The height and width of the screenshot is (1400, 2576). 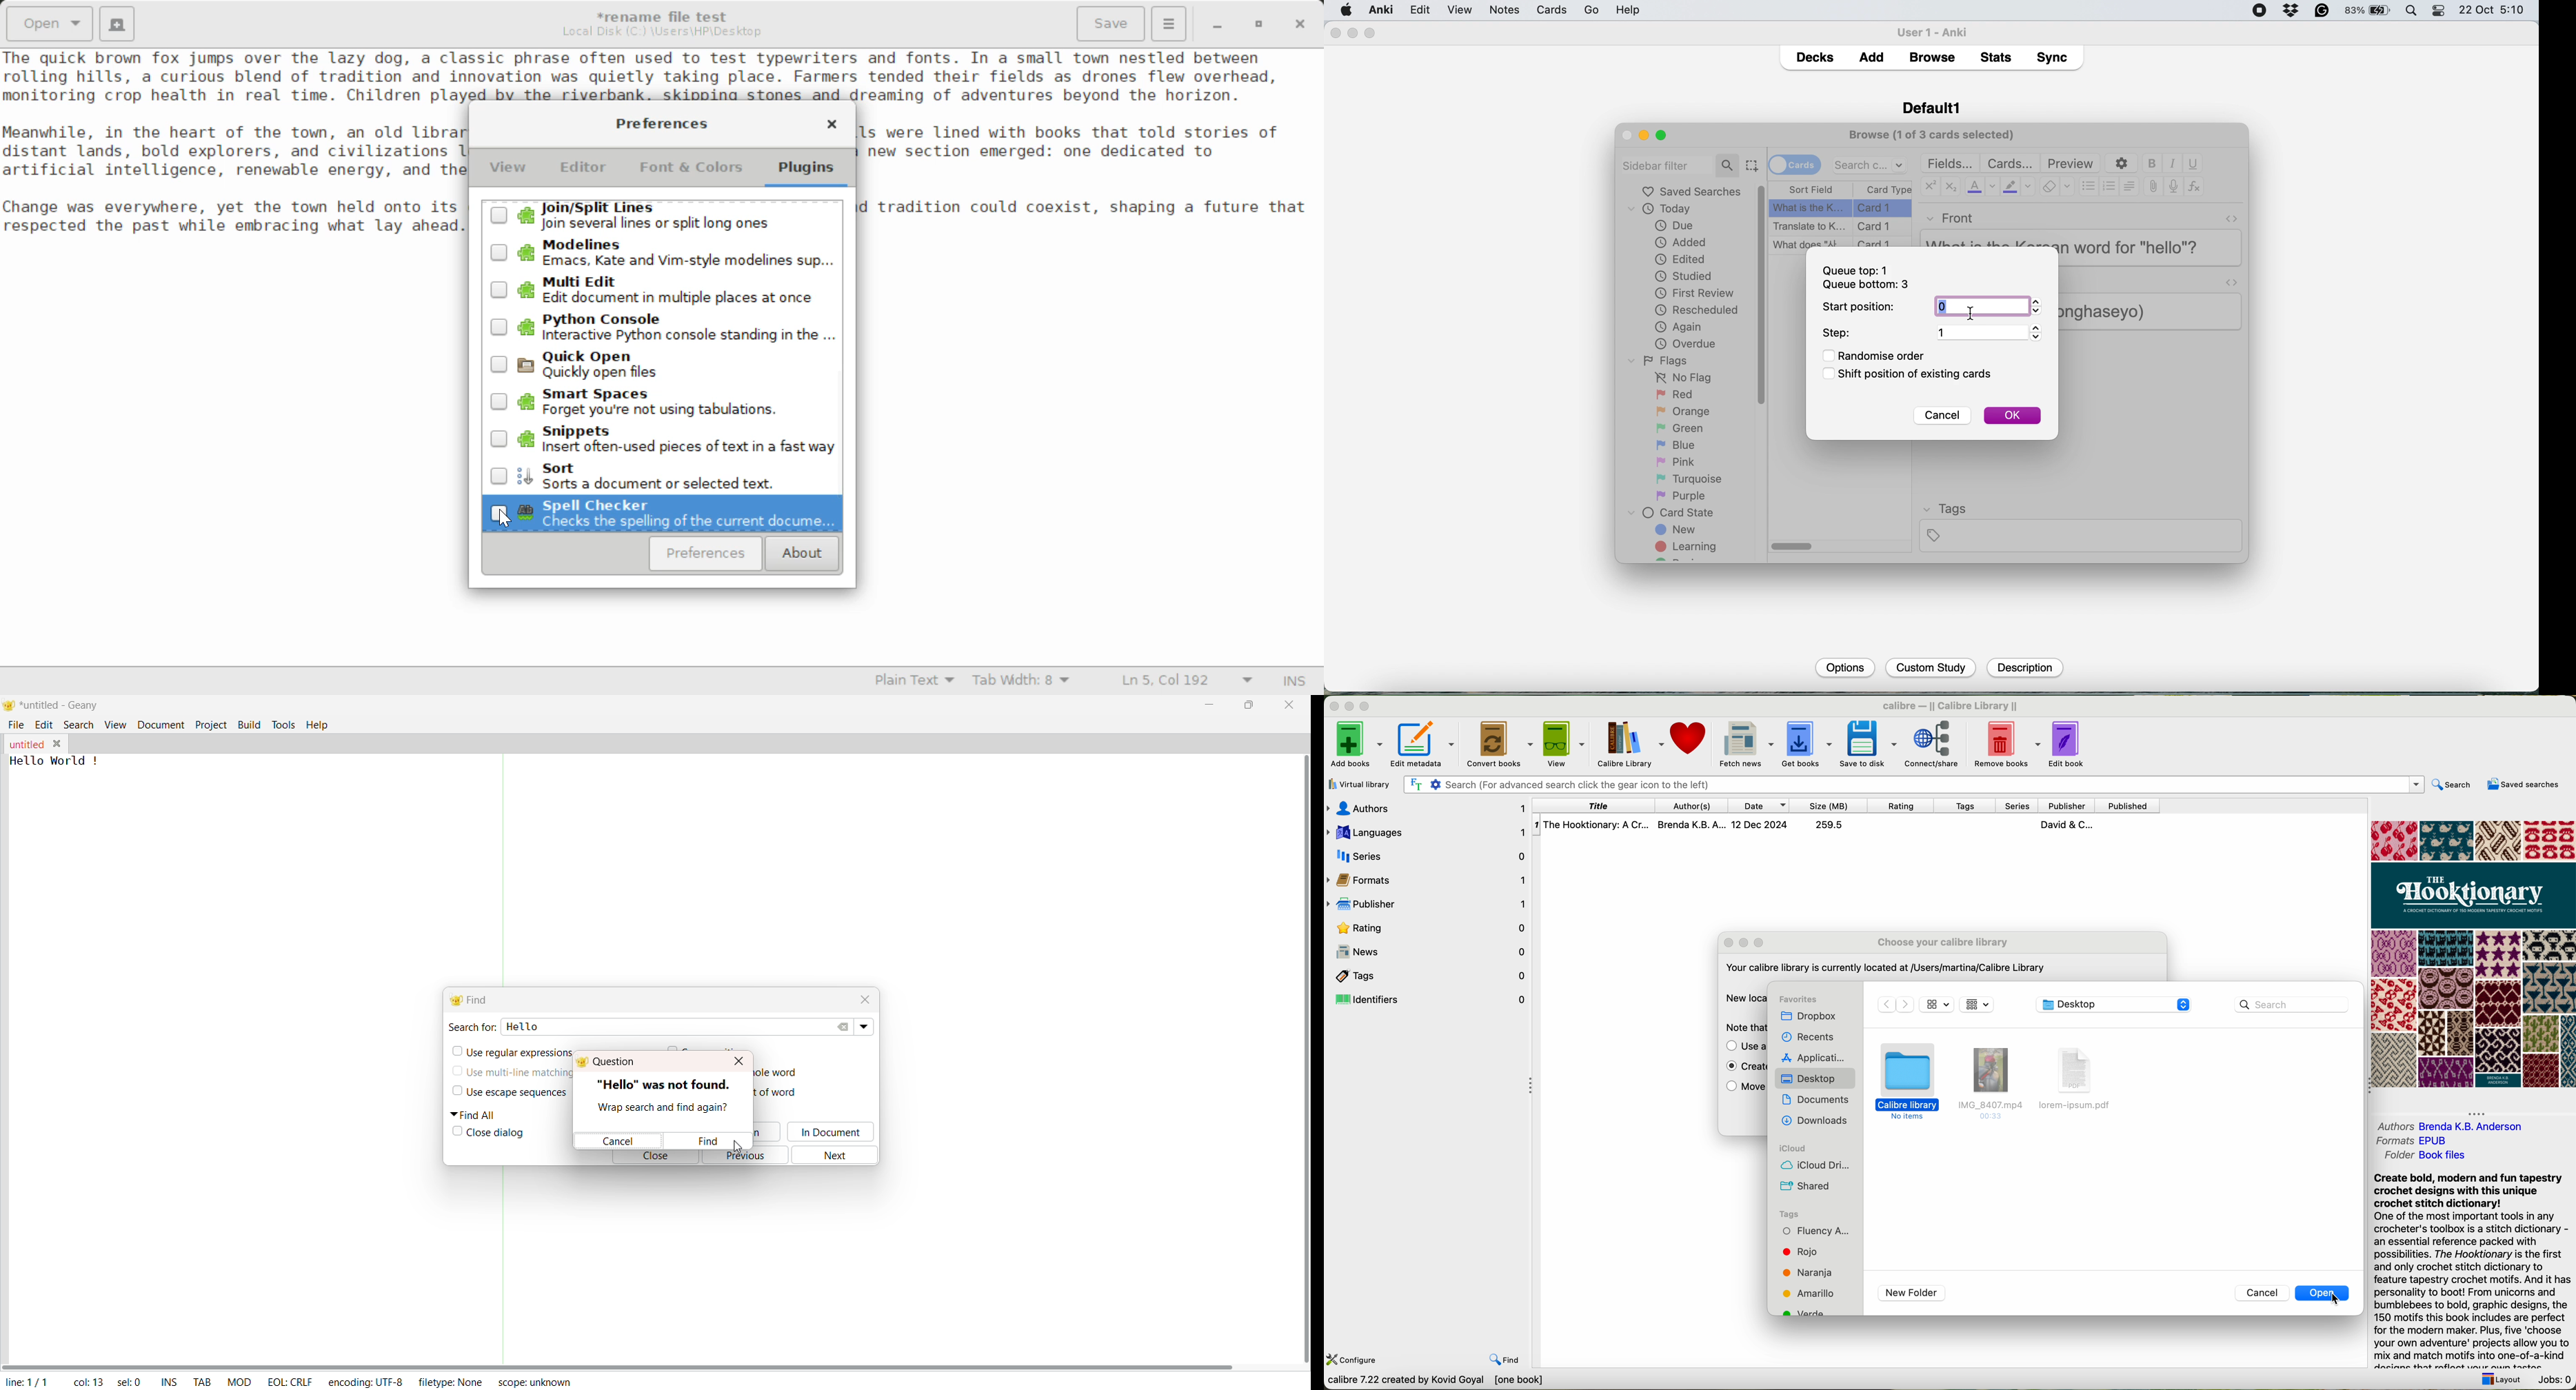 I want to click on battery, so click(x=2369, y=11).